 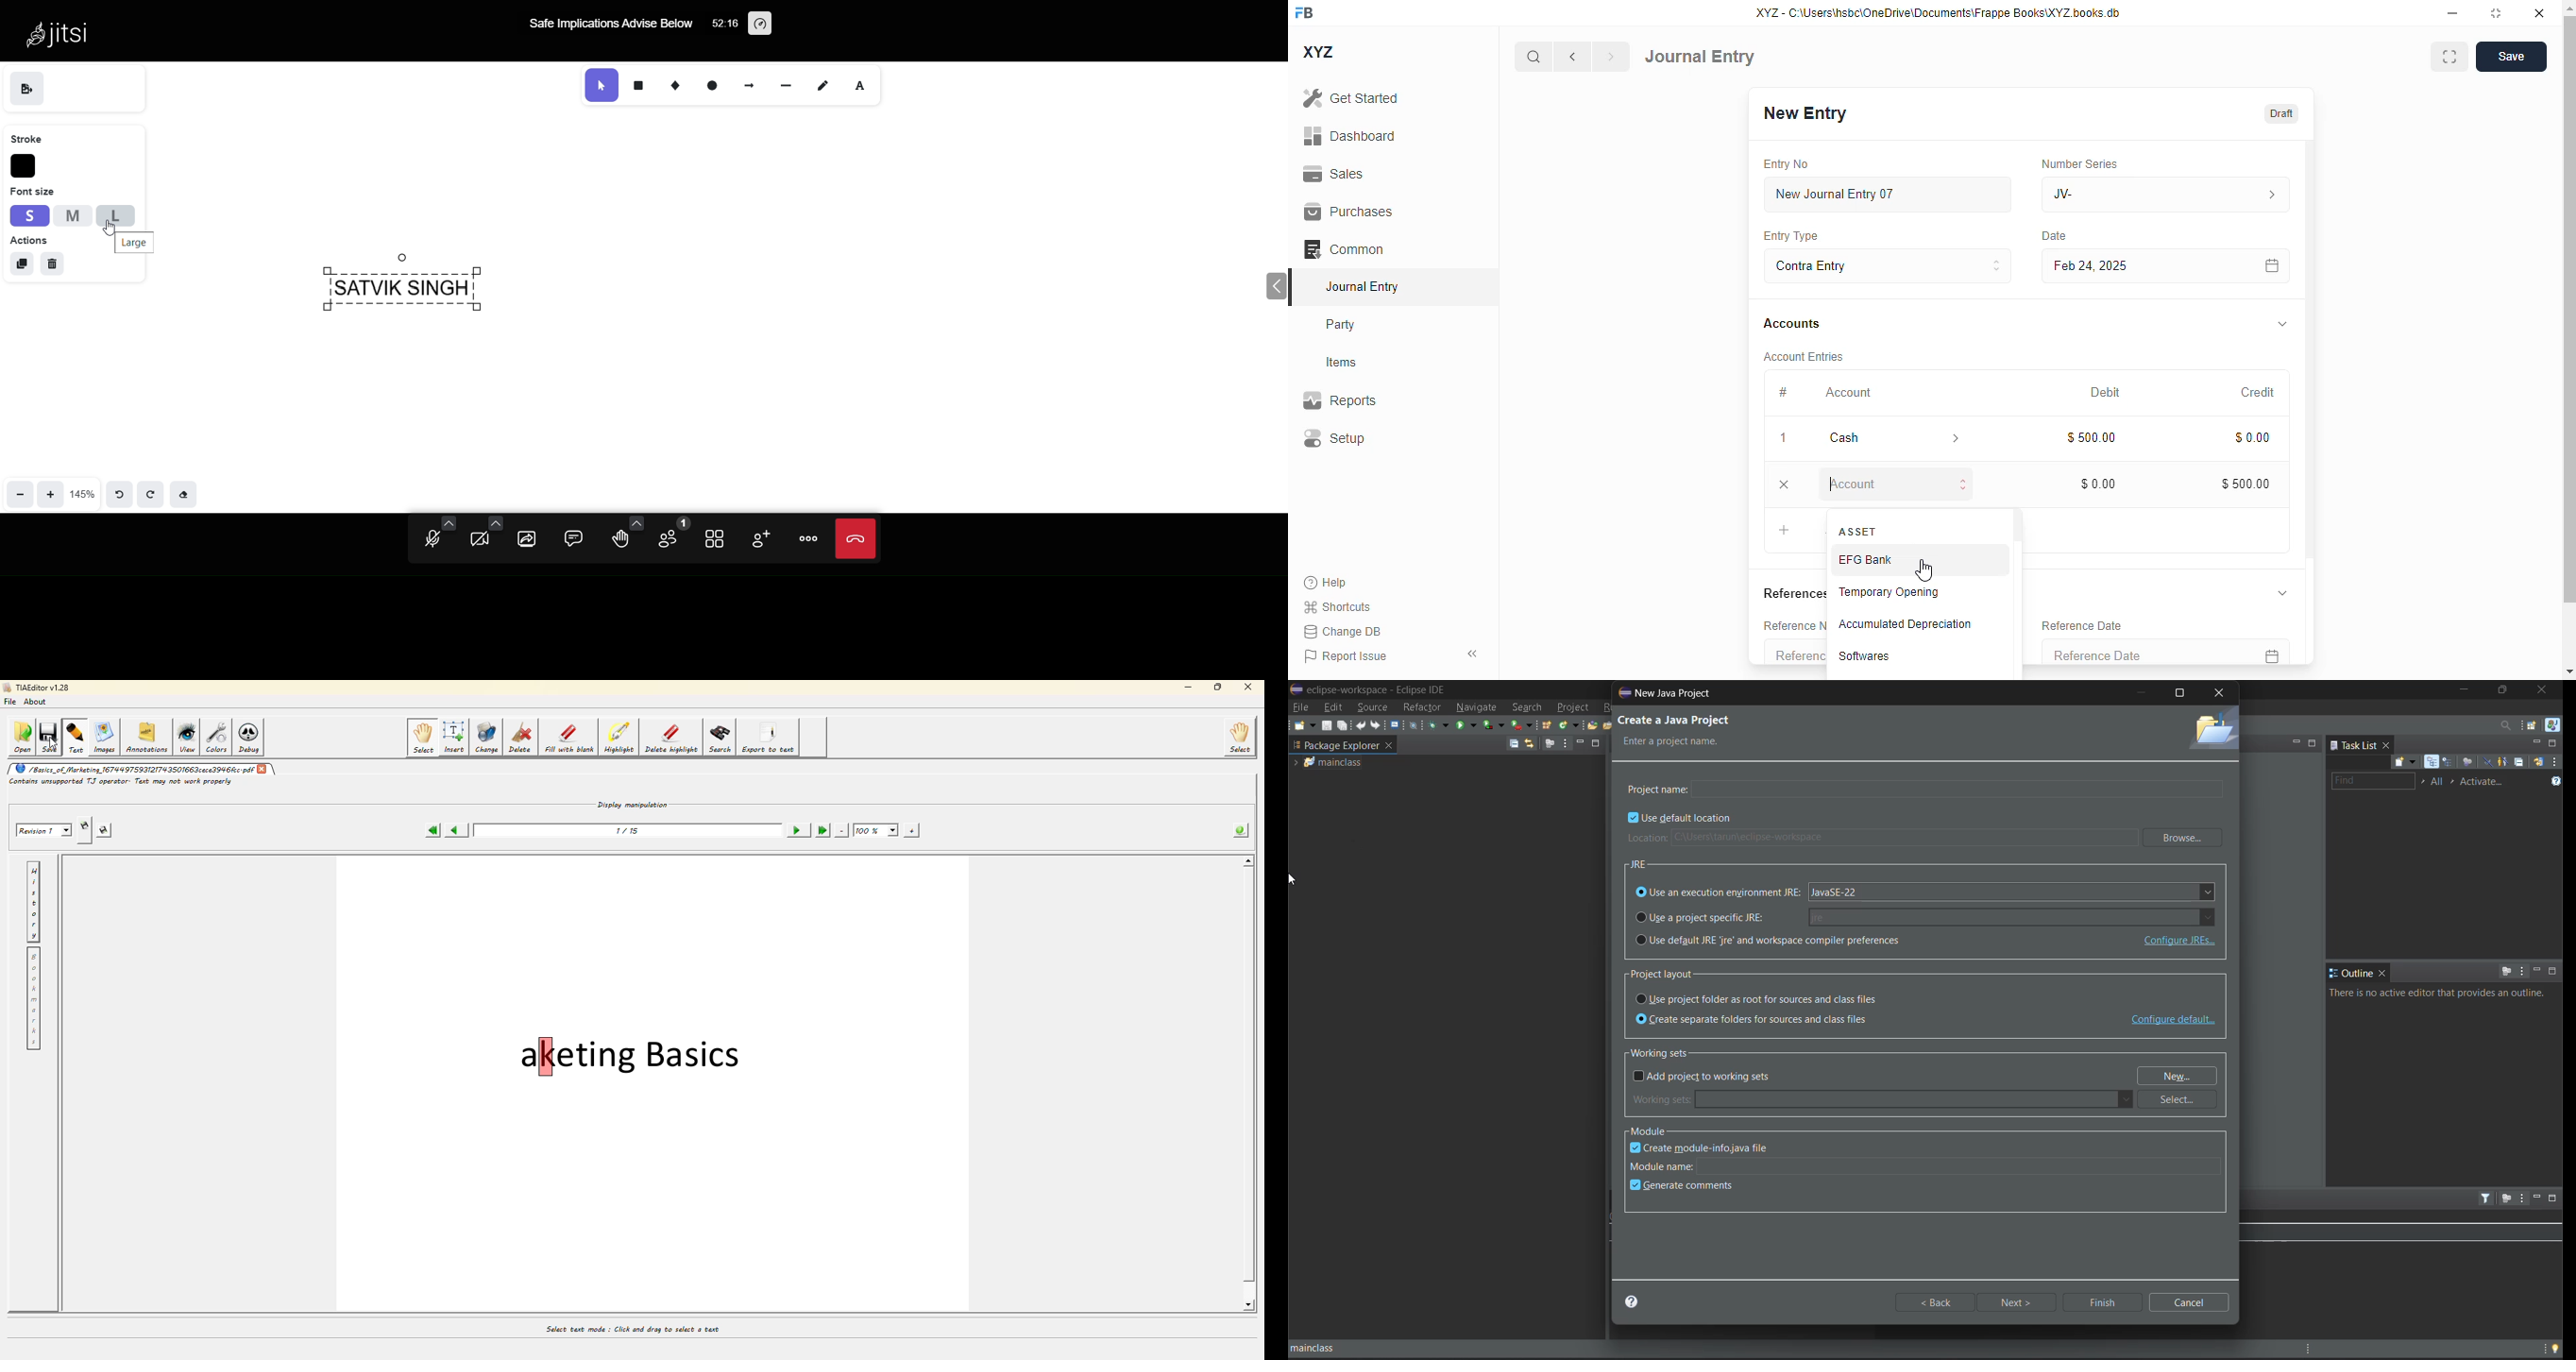 I want to click on eraser, so click(x=188, y=494).